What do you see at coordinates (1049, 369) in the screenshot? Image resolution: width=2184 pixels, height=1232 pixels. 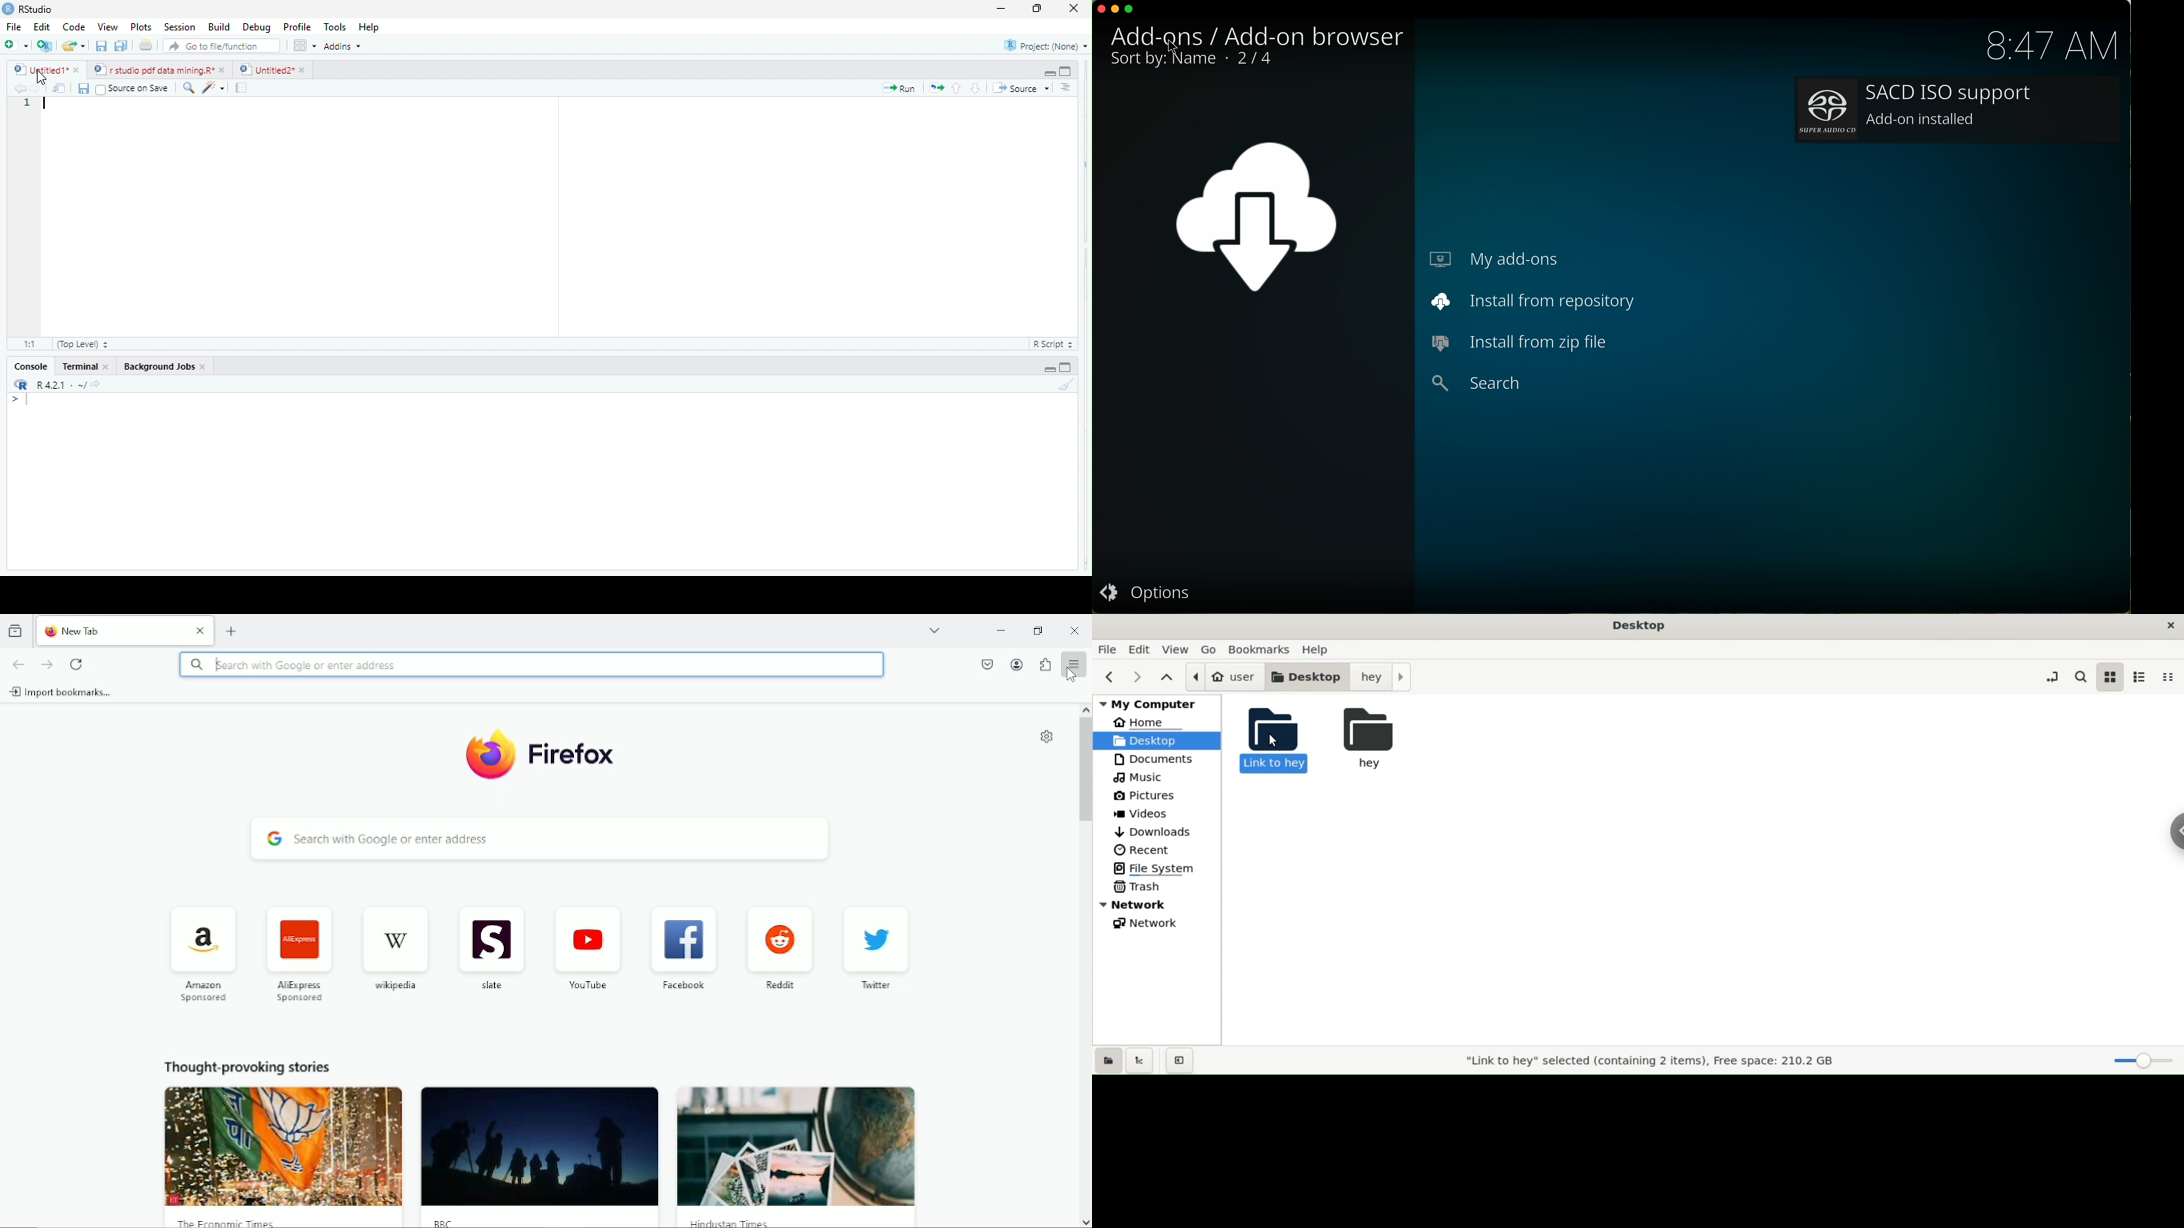 I see `hide r script` at bounding box center [1049, 369].